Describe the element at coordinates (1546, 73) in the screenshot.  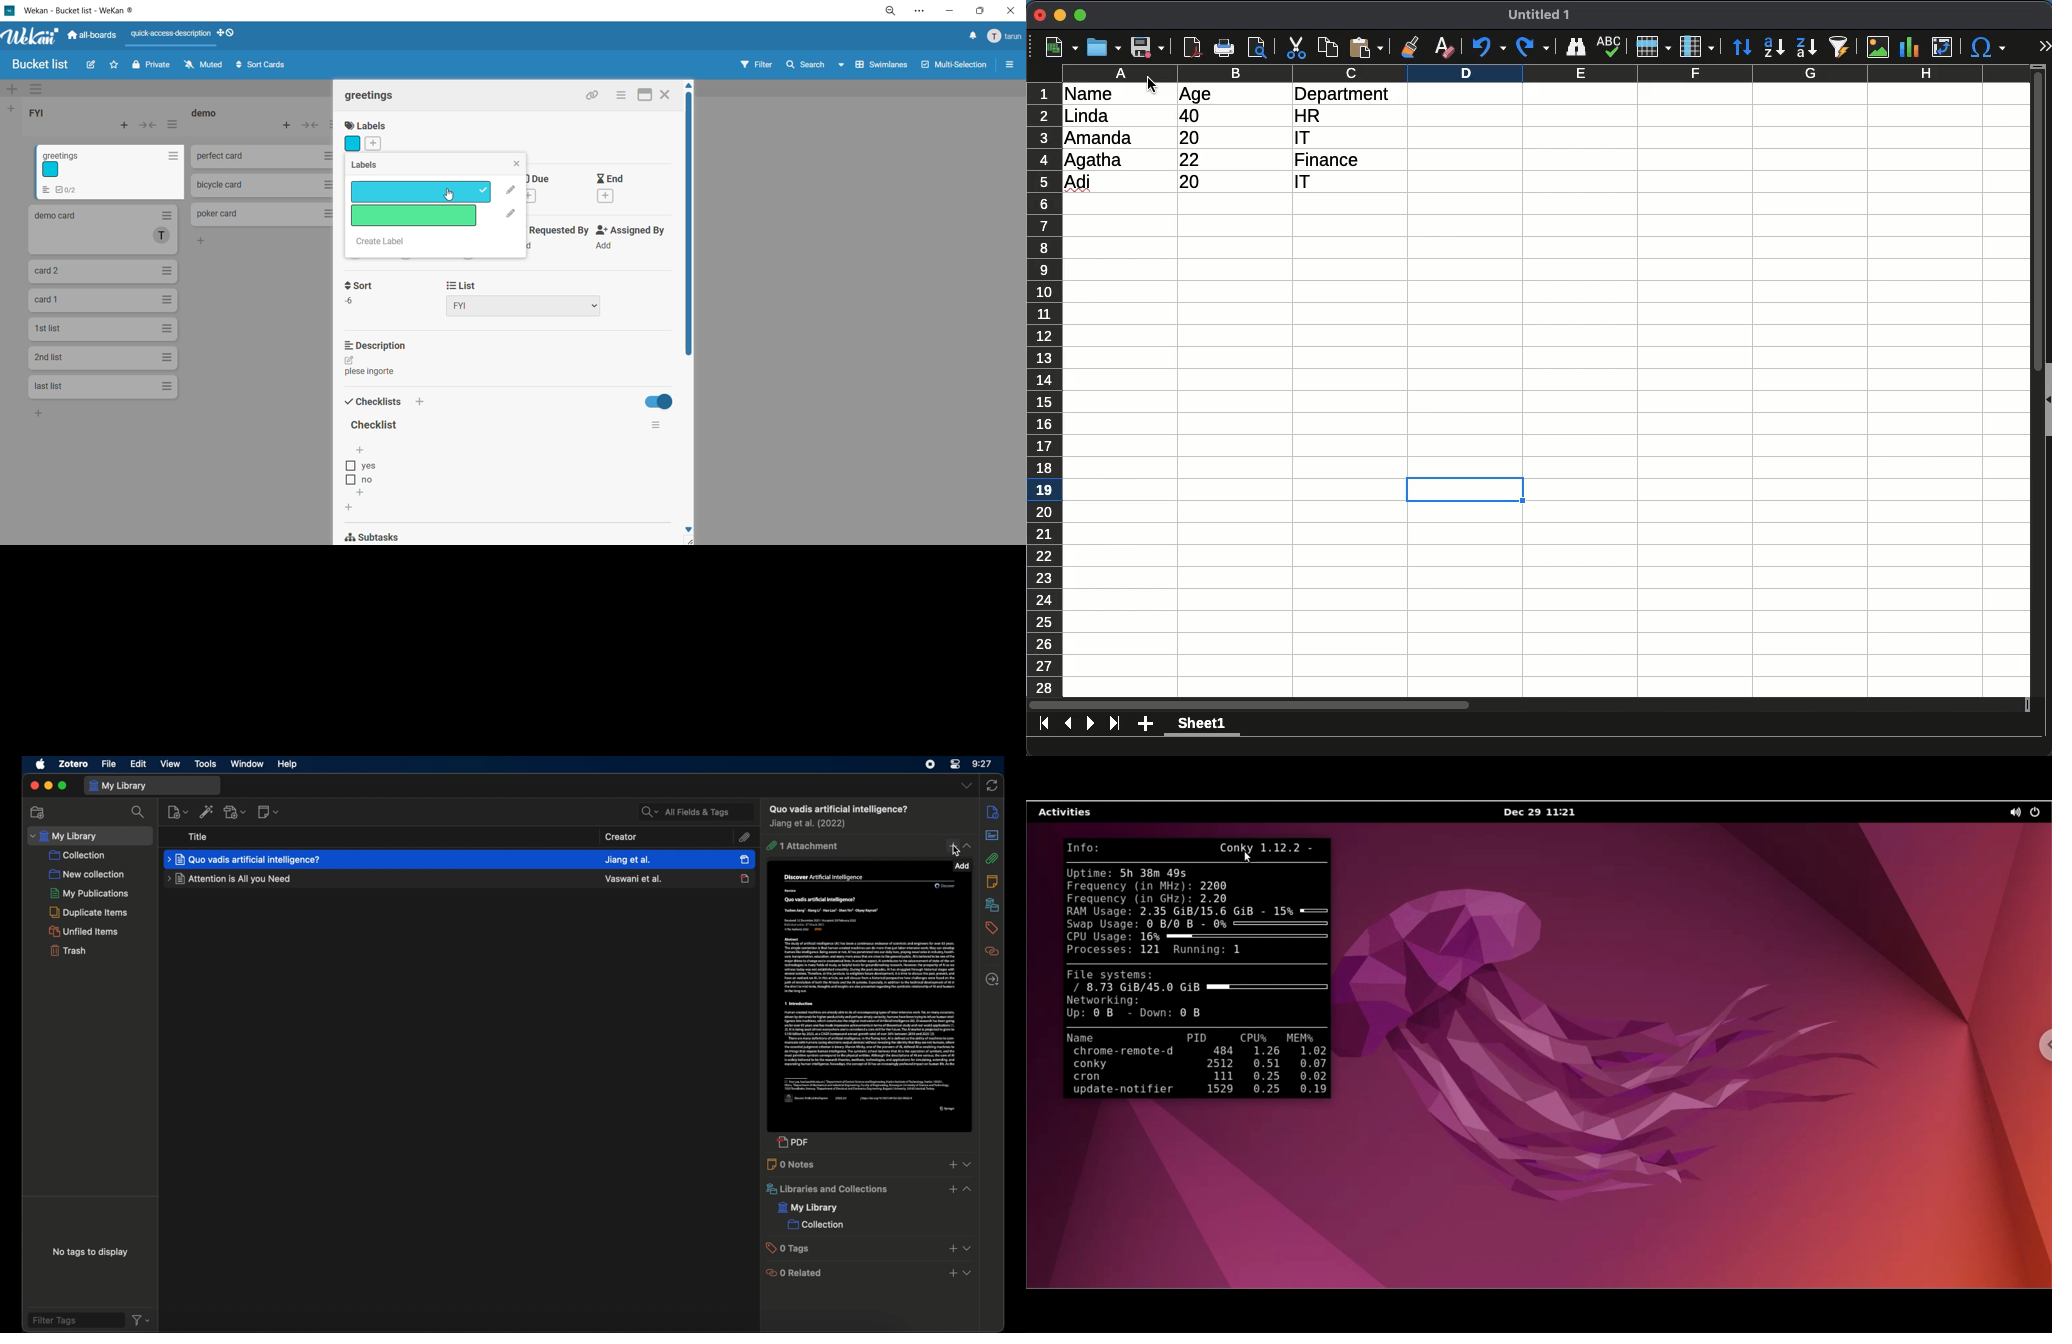
I see `columns` at that location.